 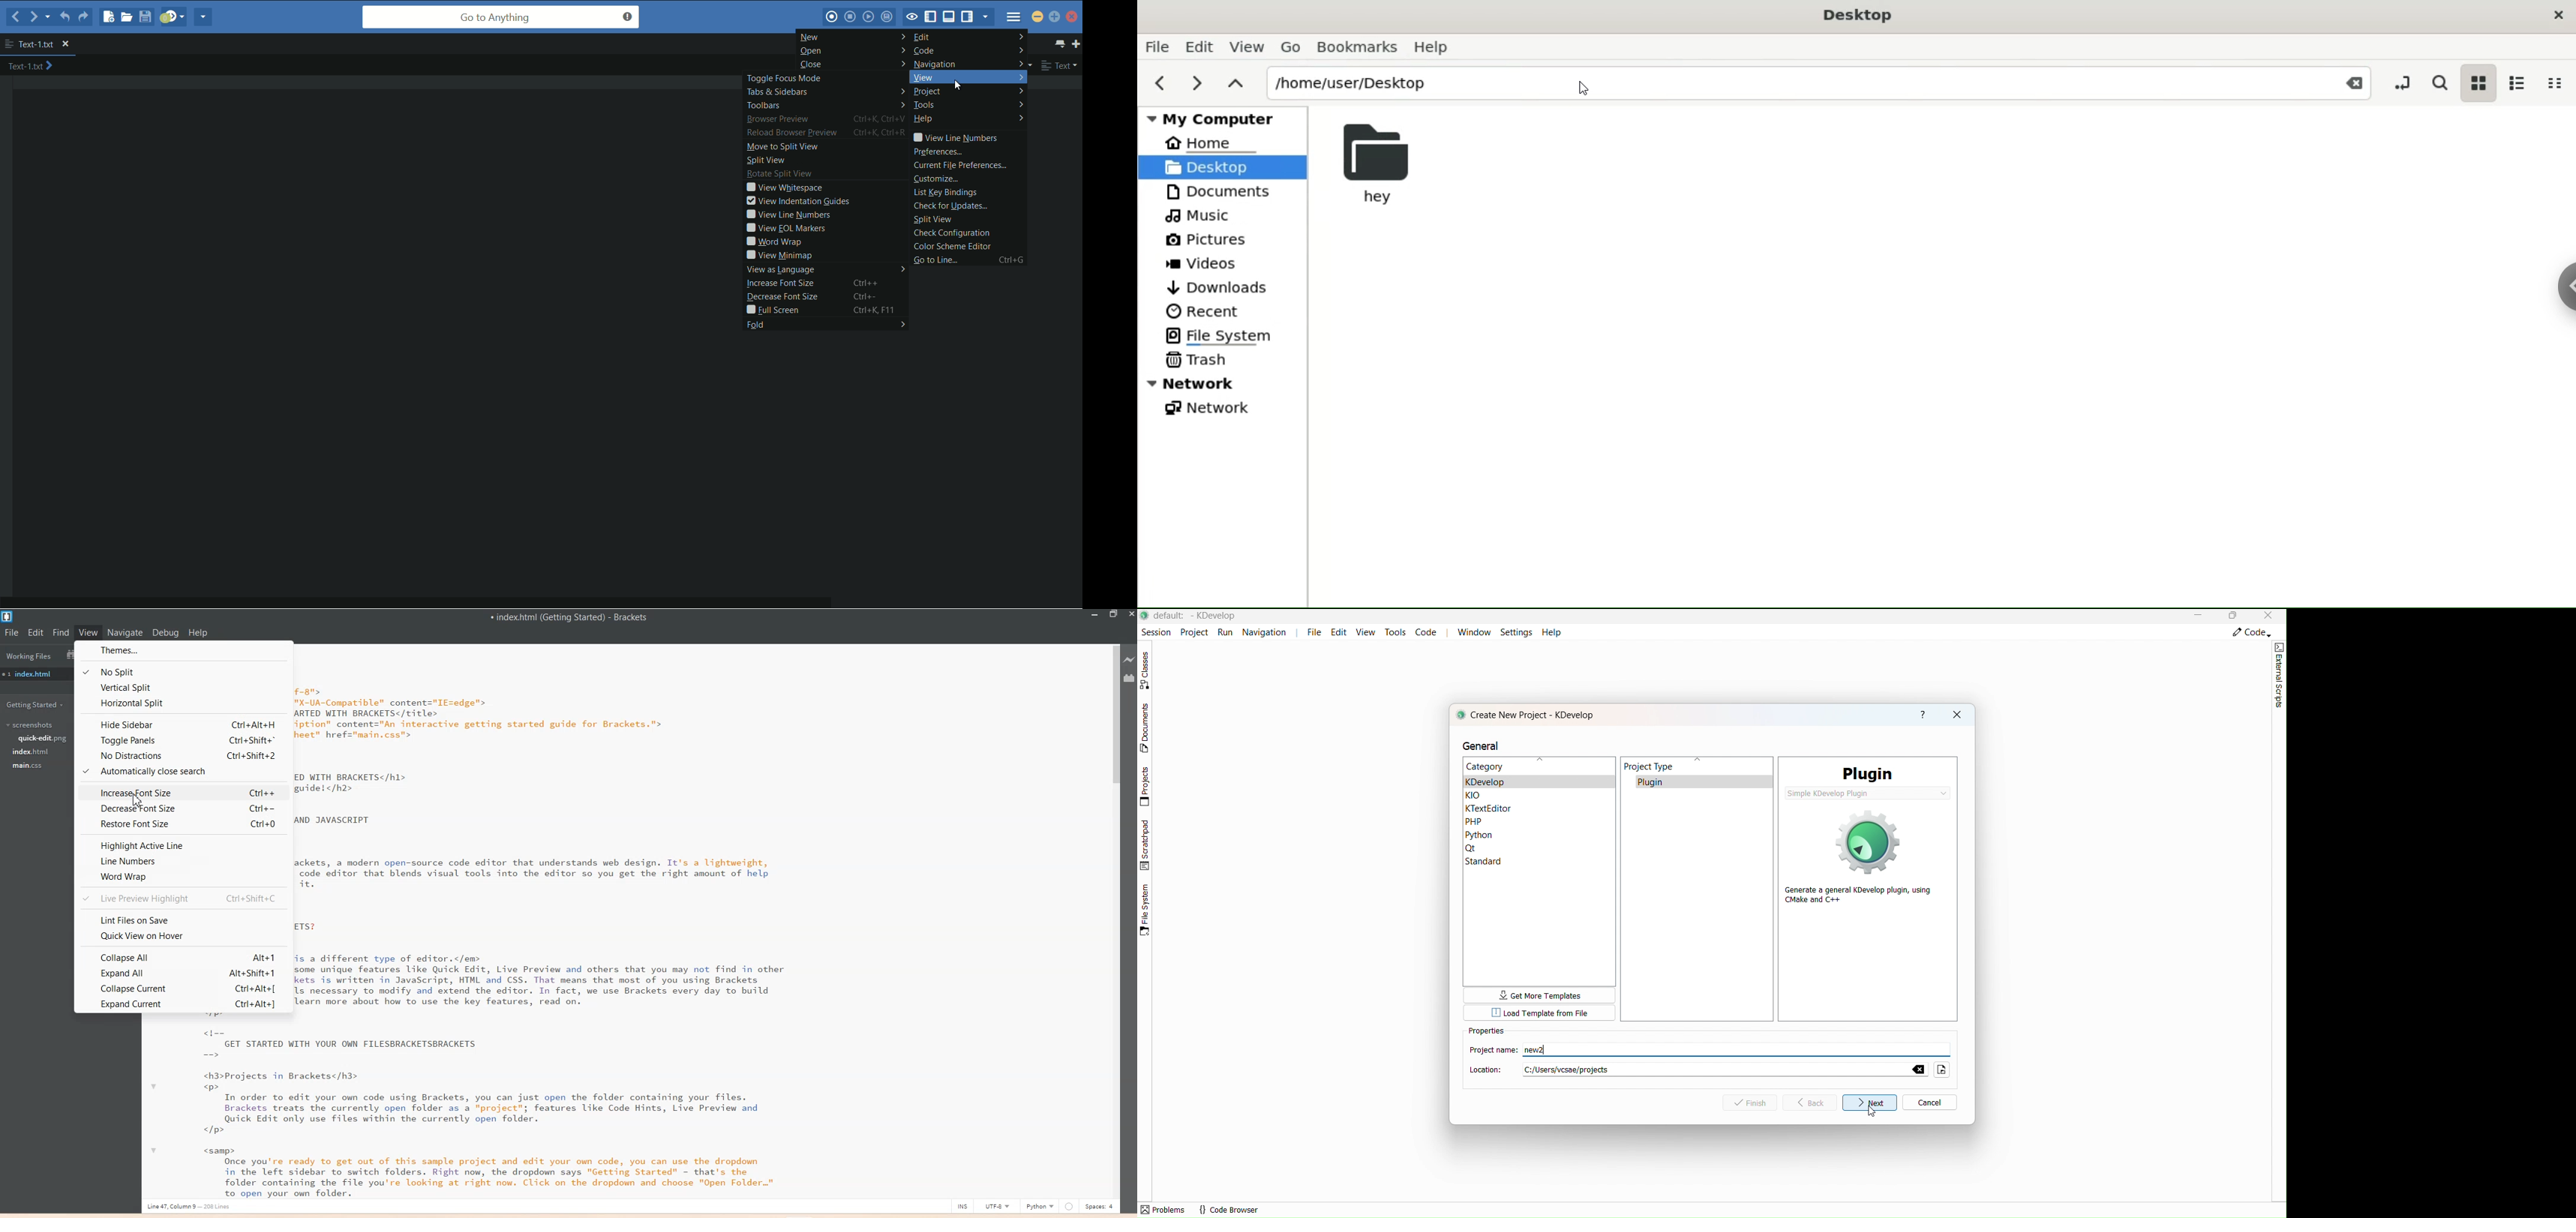 What do you see at coordinates (1198, 616) in the screenshot?
I see `file name and application name` at bounding box center [1198, 616].